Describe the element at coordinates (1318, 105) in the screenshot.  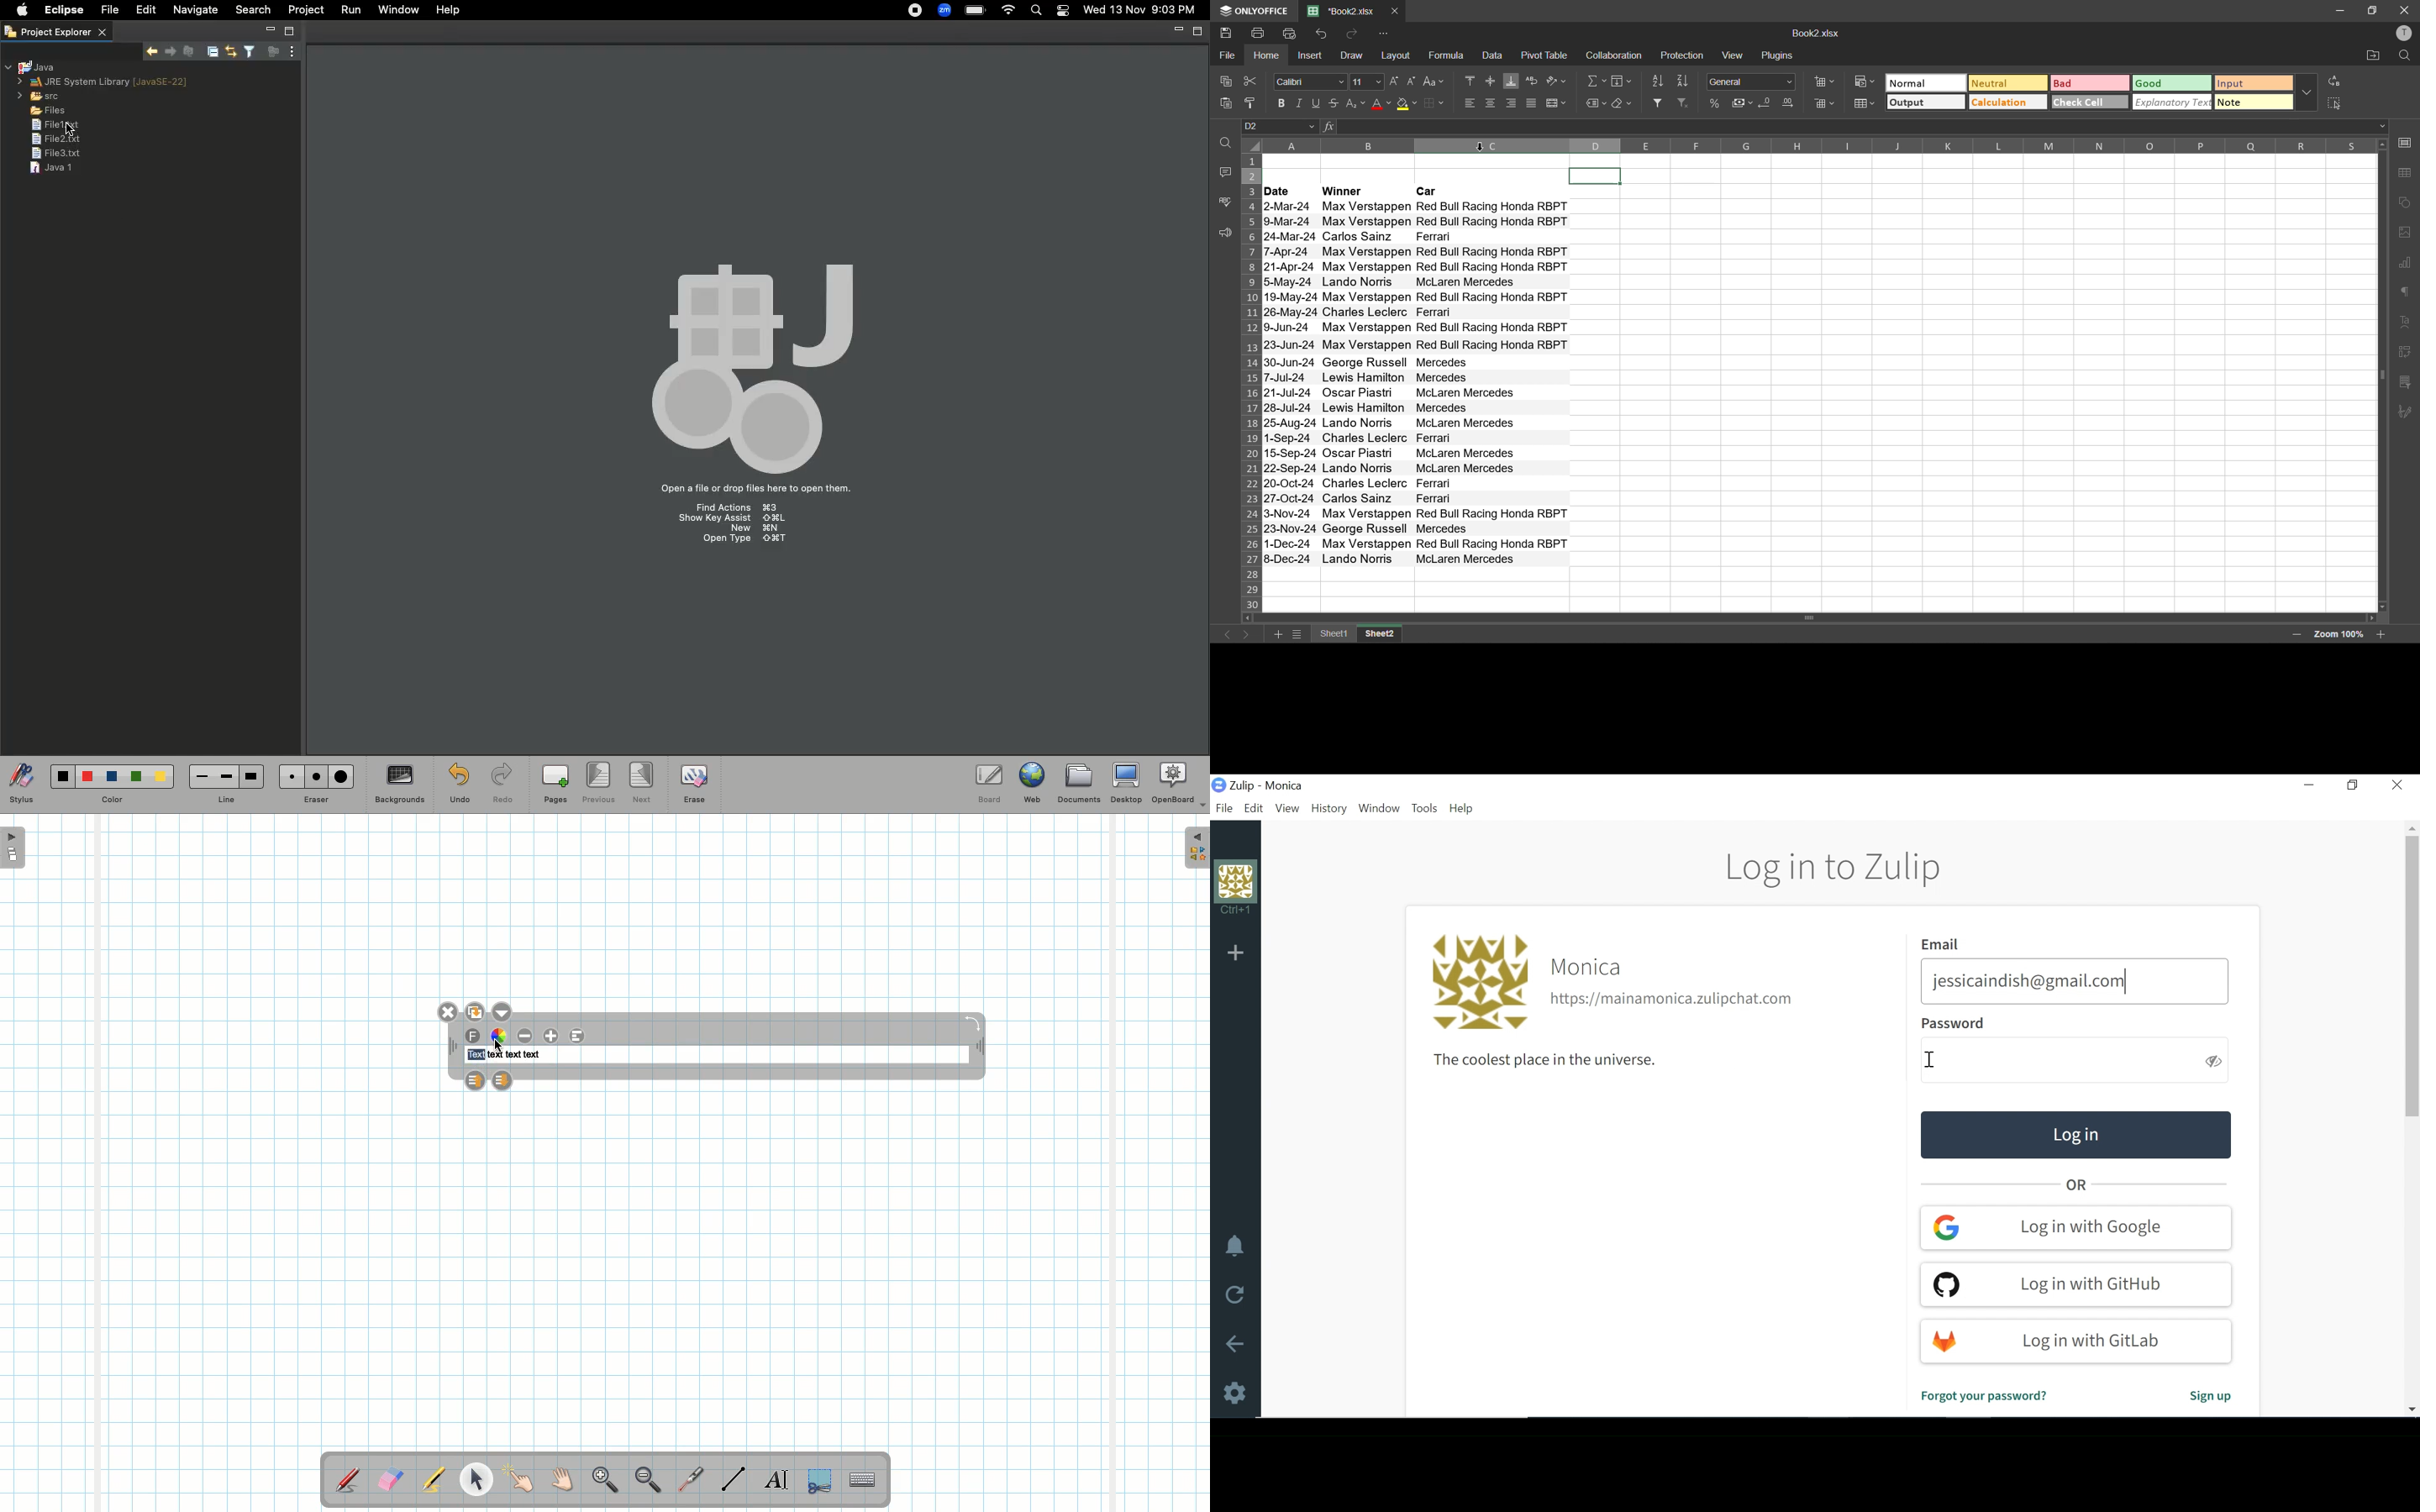
I see `underline` at that location.